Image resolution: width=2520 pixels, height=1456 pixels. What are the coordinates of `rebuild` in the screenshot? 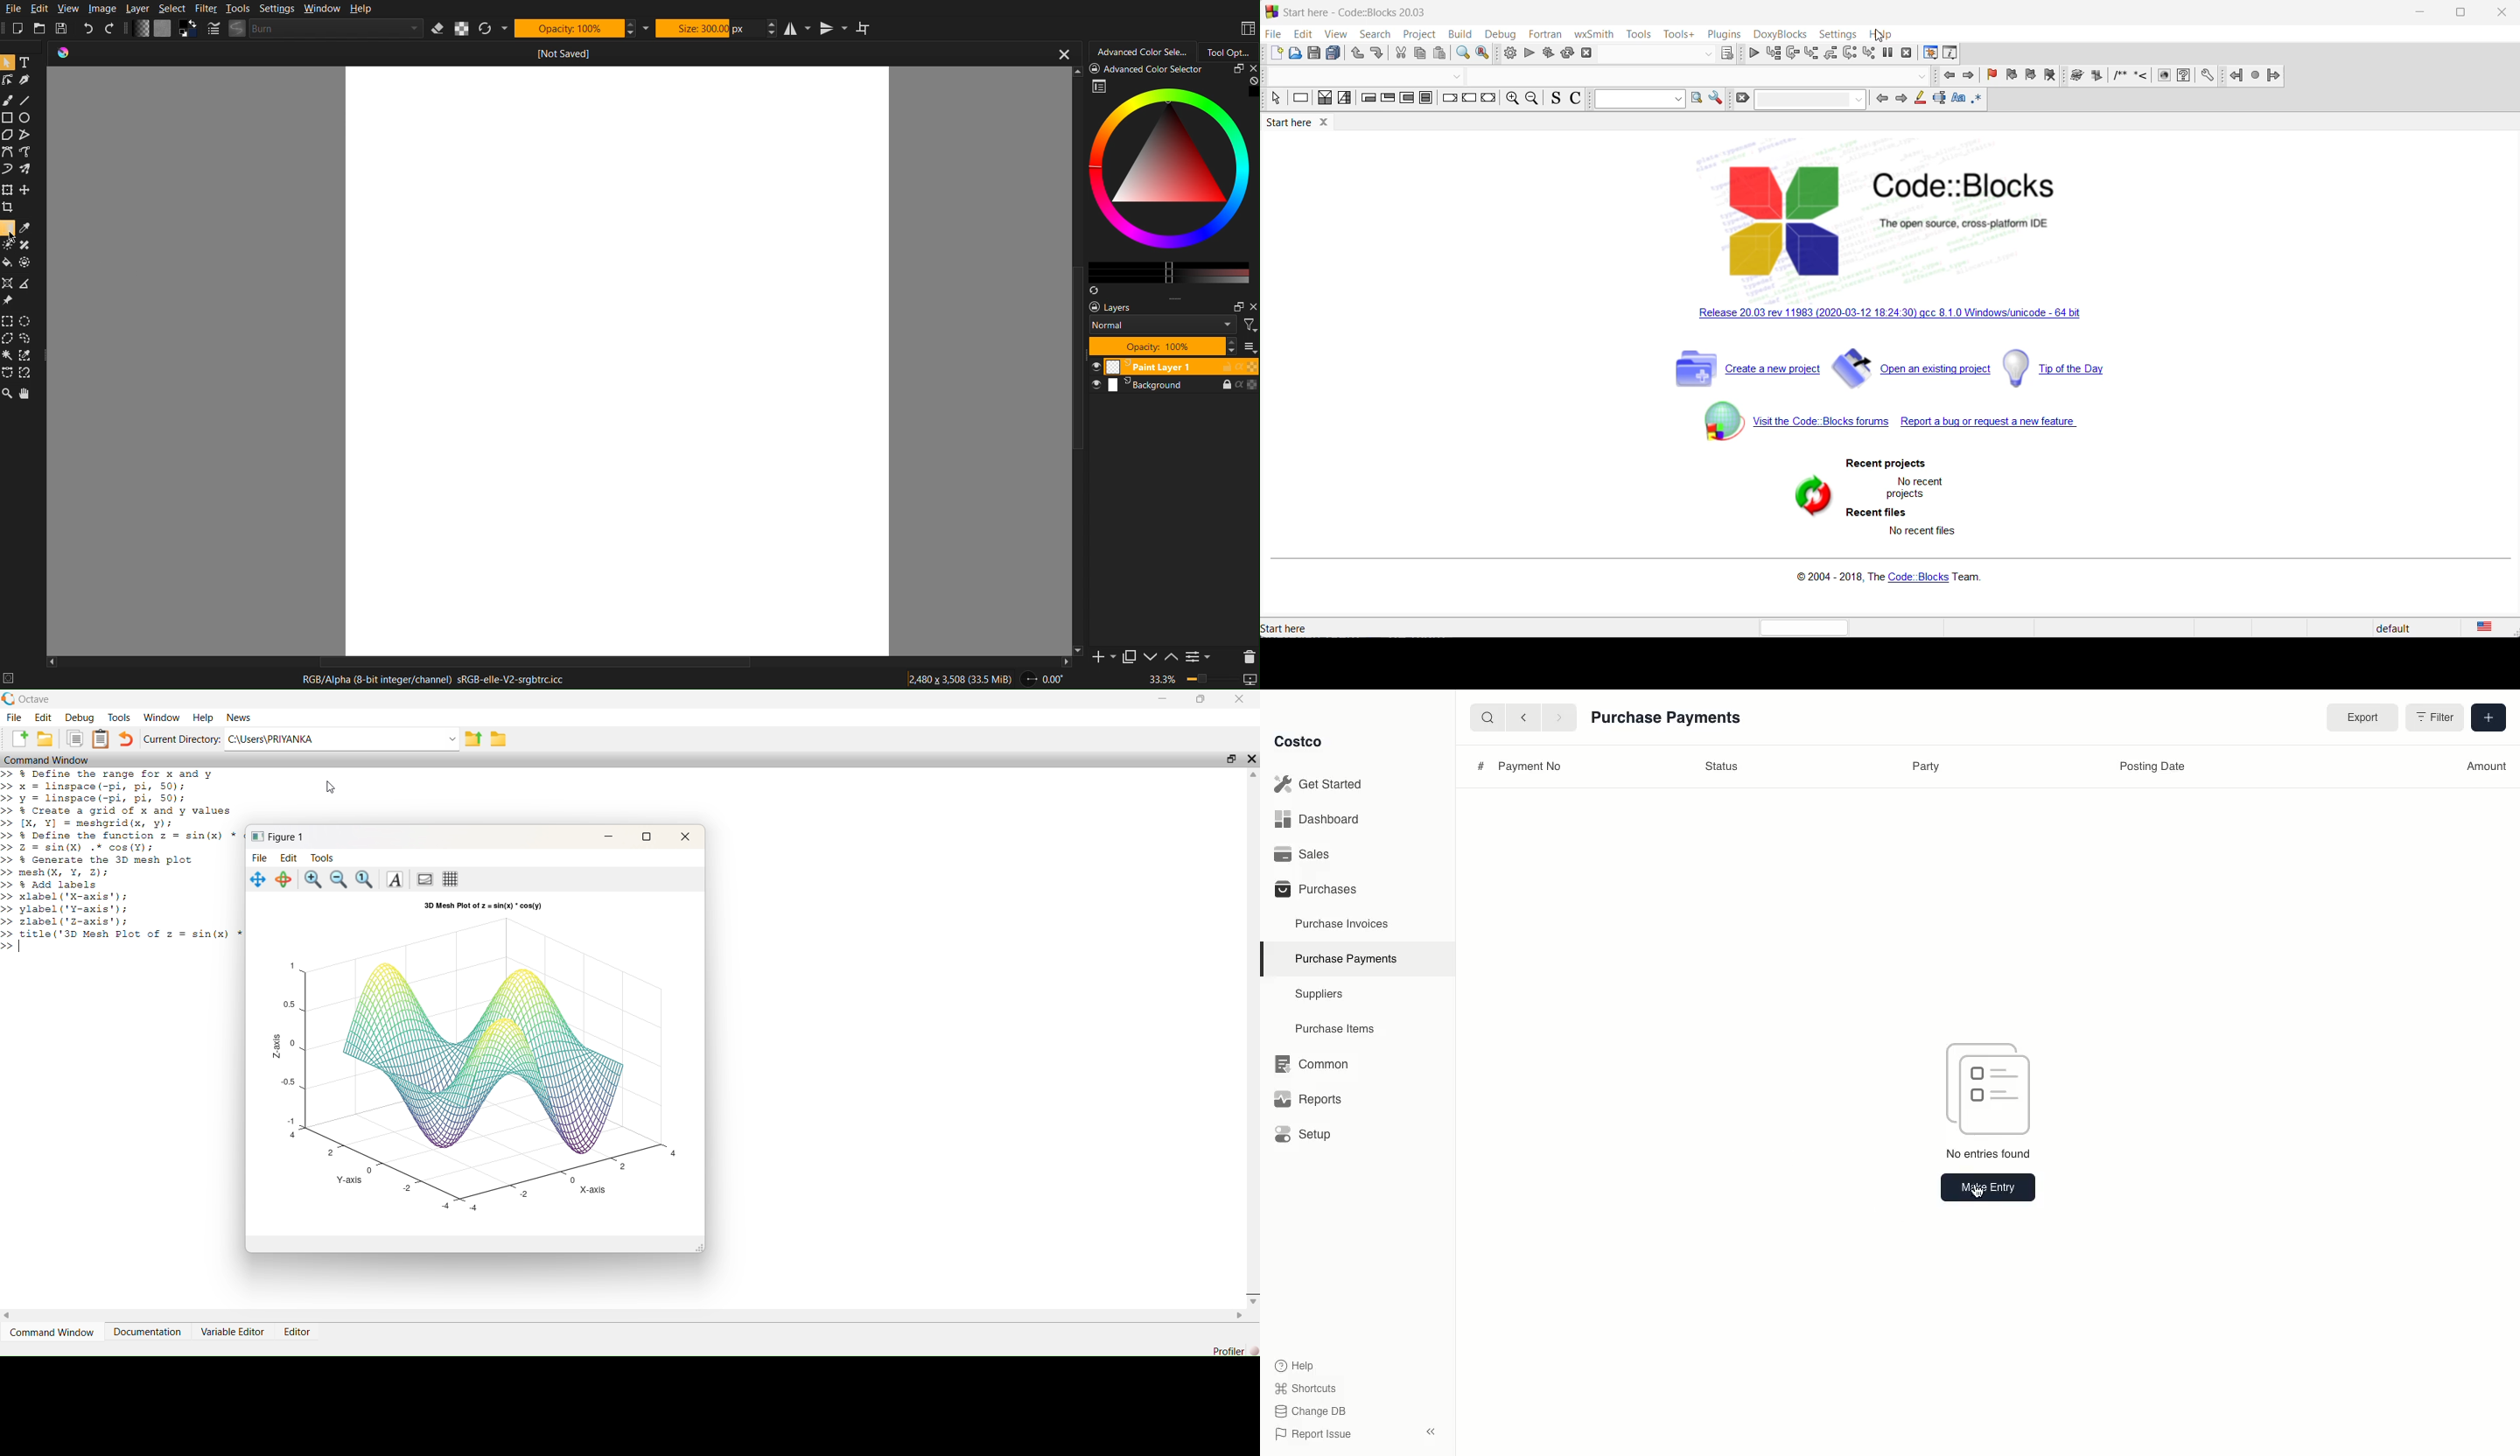 It's located at (1567, 55).